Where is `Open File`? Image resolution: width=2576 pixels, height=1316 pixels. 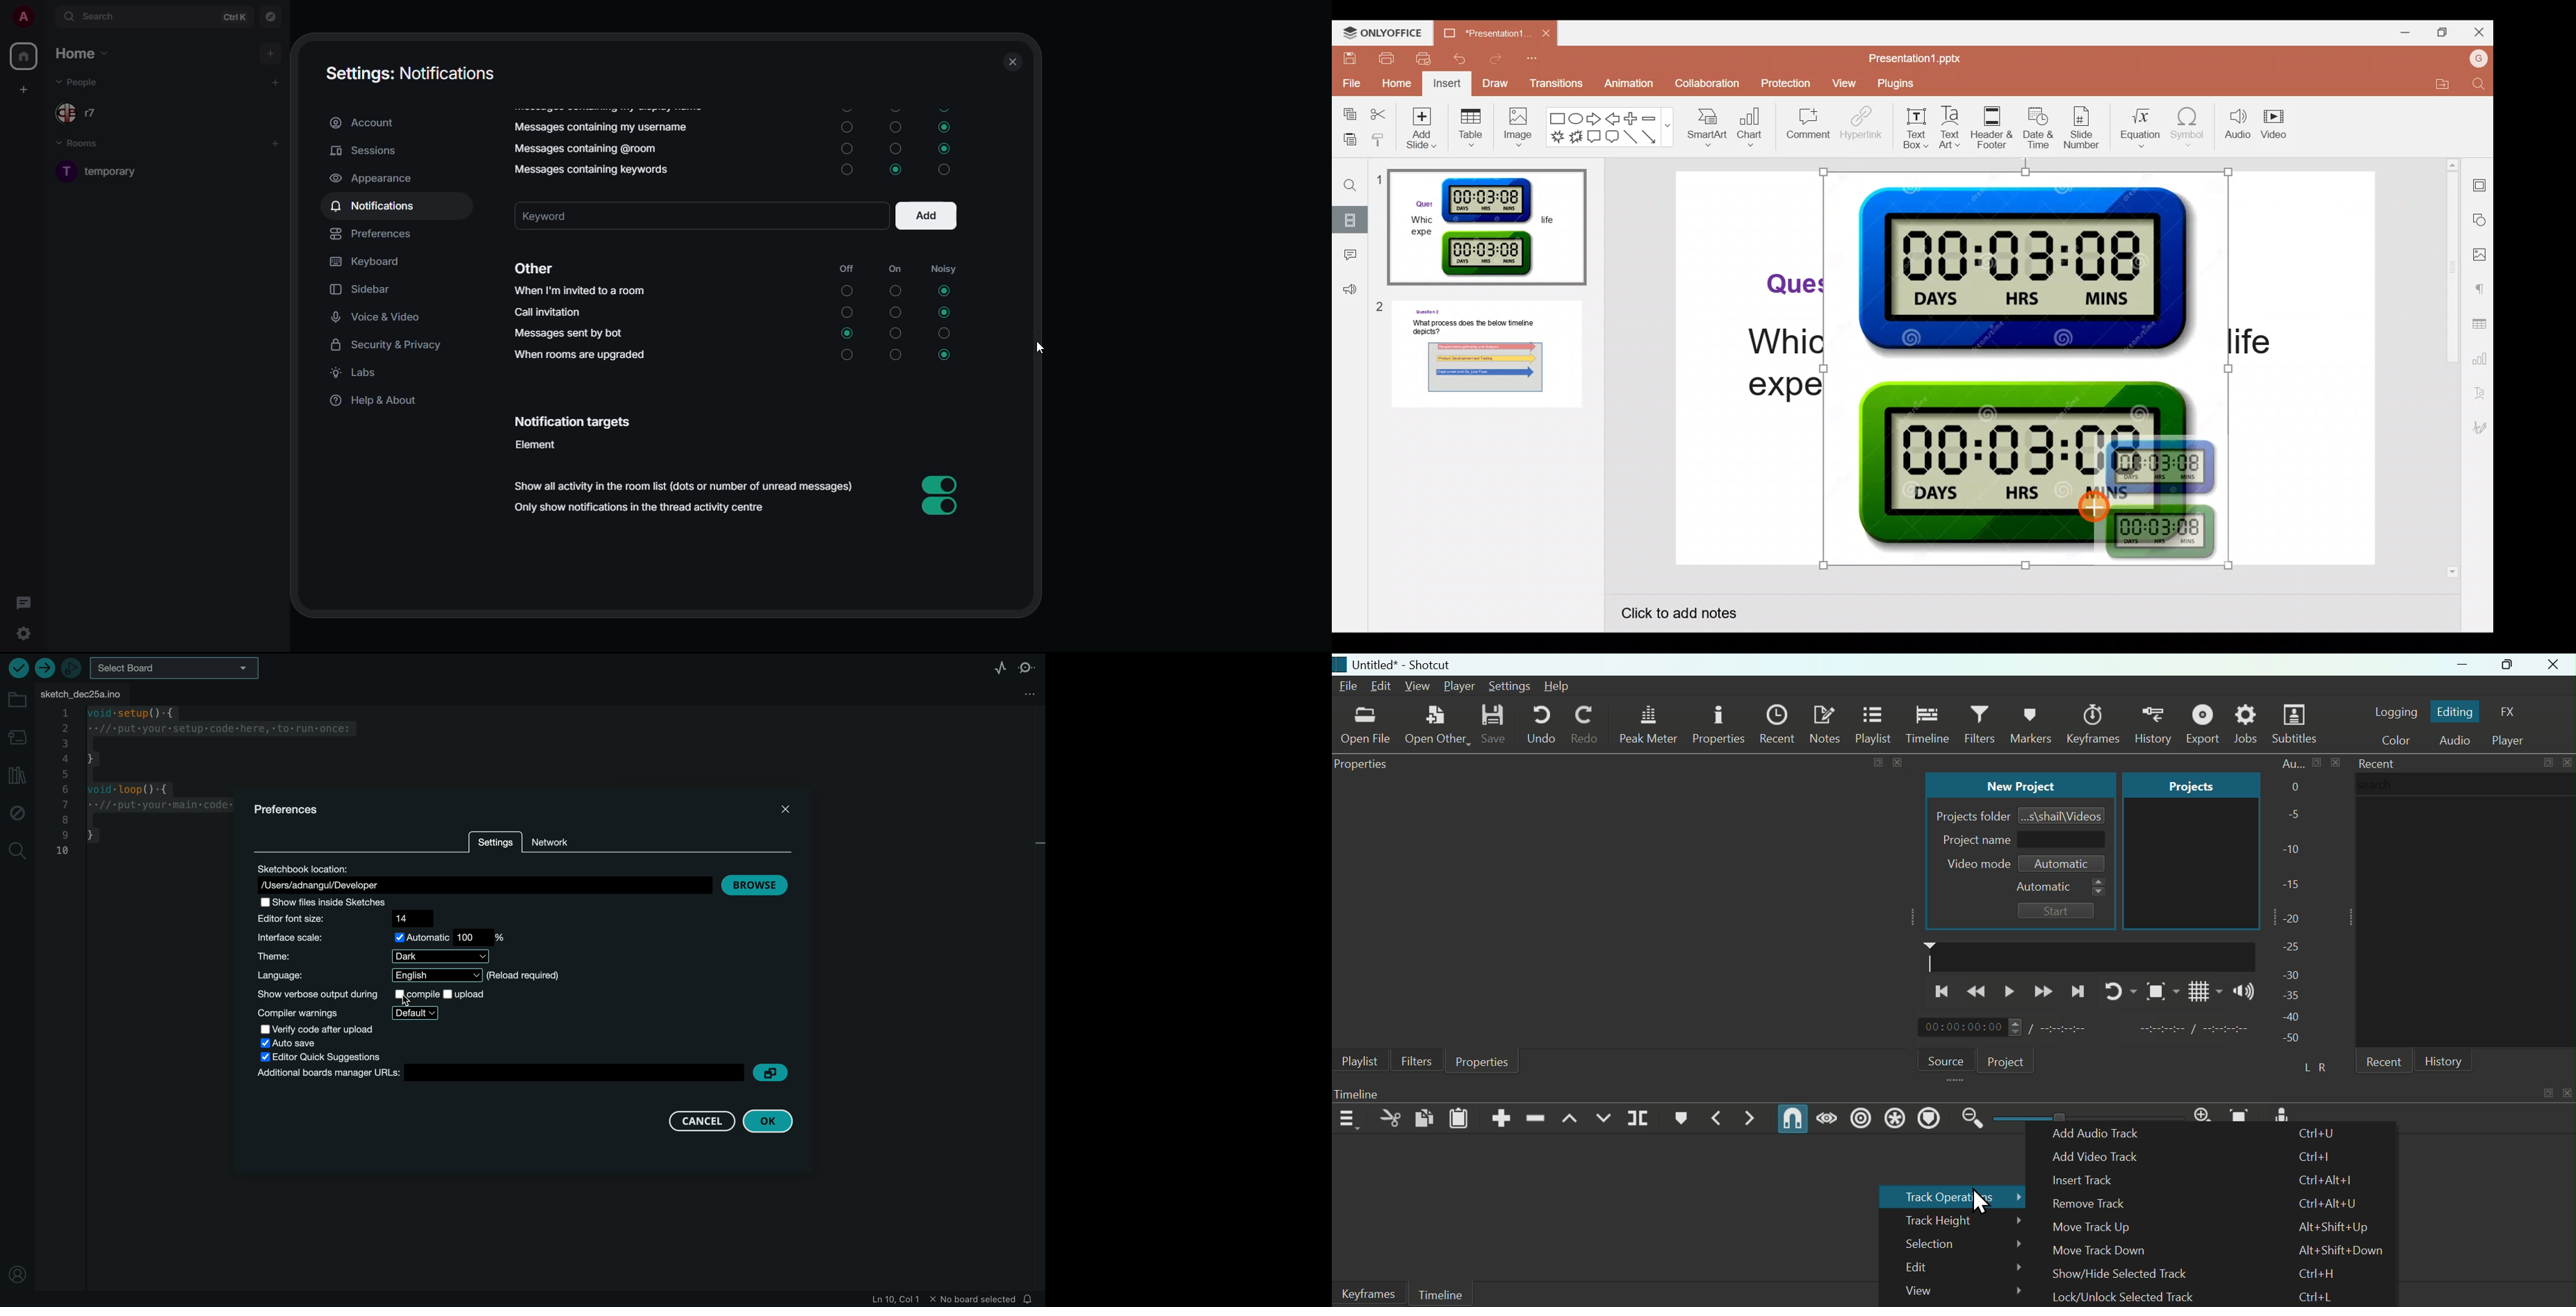
Open File is located at coordinates (1364, 727).